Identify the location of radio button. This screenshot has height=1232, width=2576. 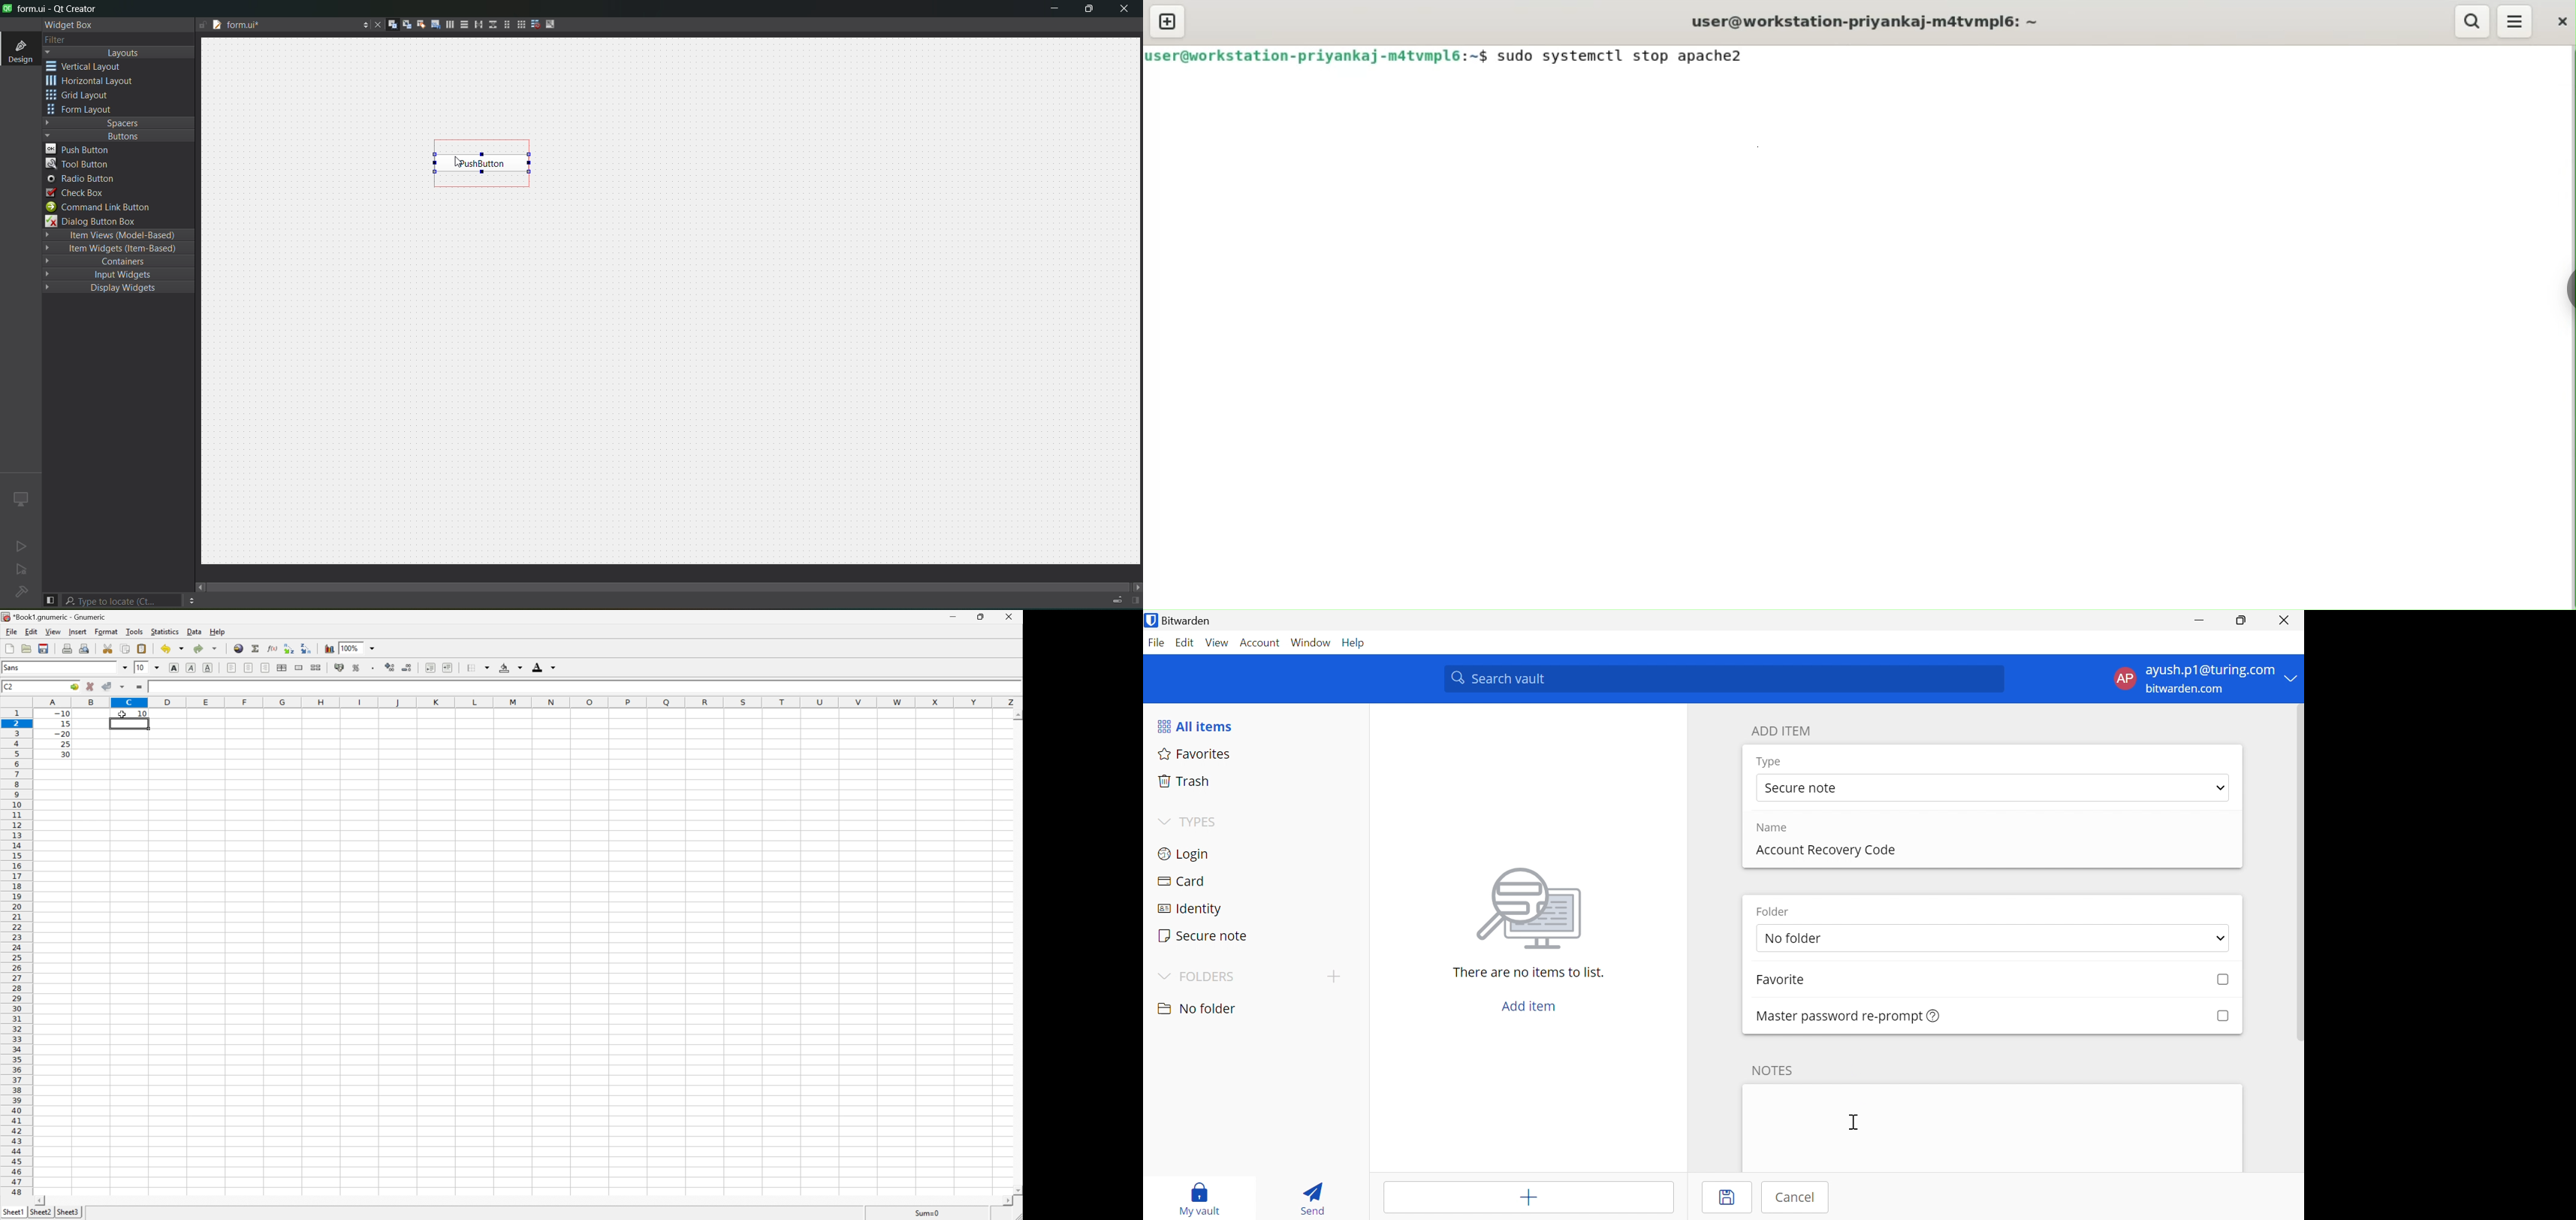
(81, 180).